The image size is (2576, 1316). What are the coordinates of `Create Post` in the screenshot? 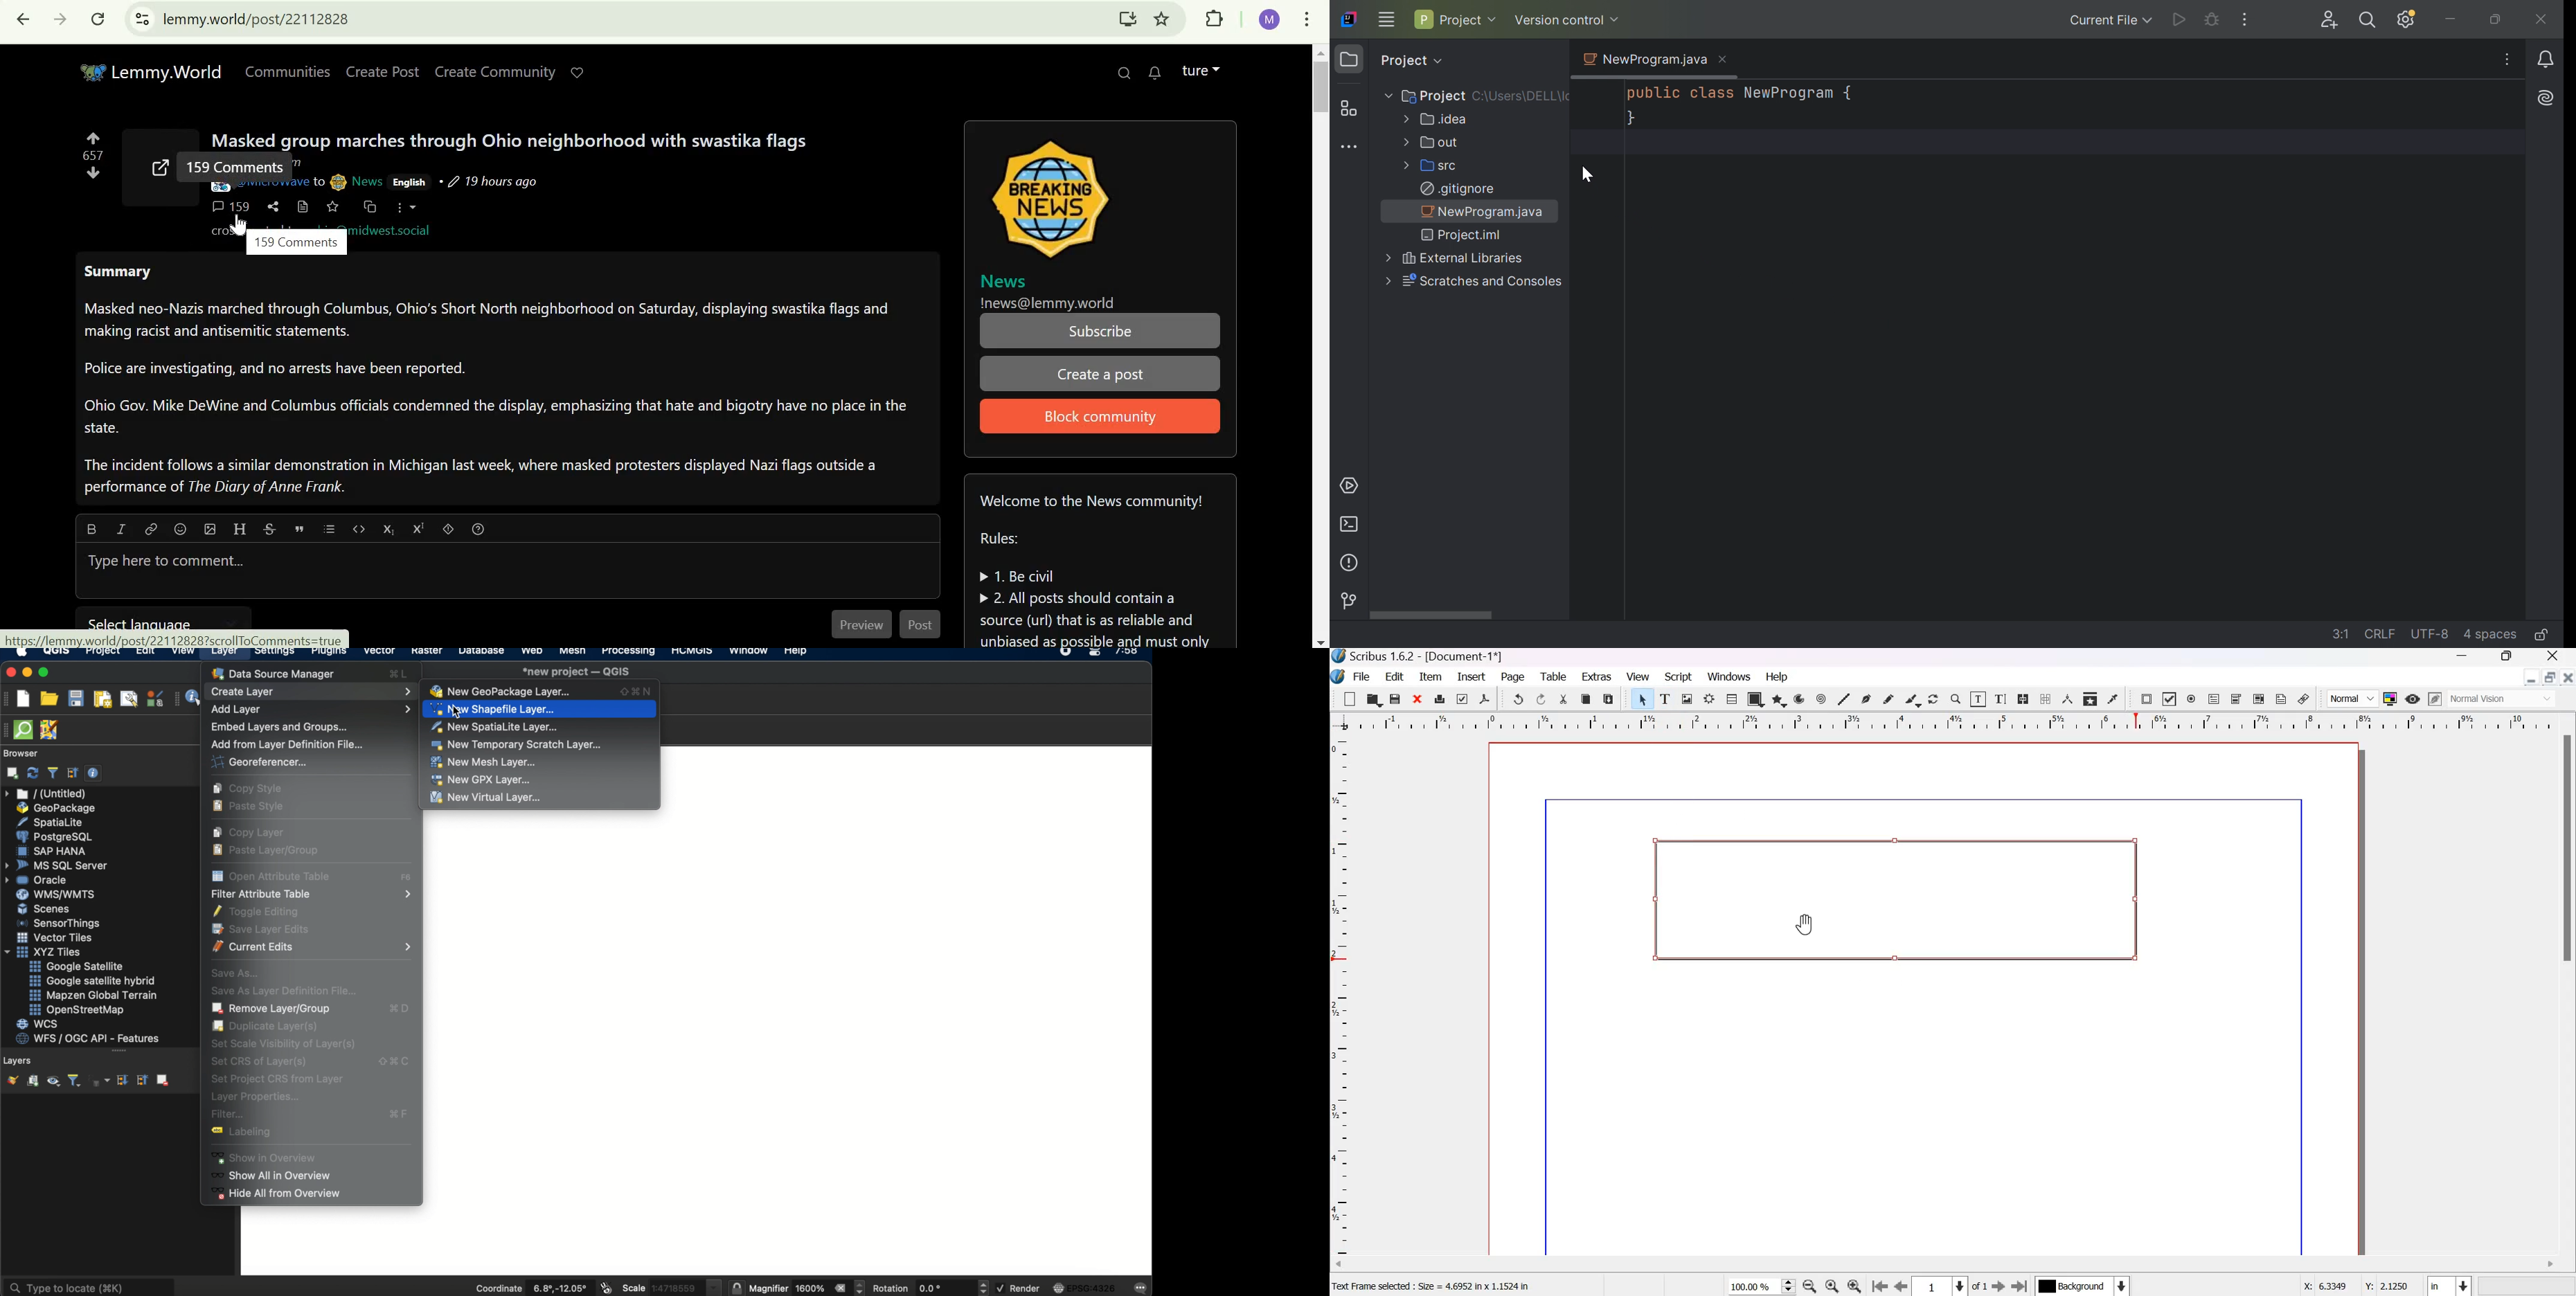 It's located at (384, 71).